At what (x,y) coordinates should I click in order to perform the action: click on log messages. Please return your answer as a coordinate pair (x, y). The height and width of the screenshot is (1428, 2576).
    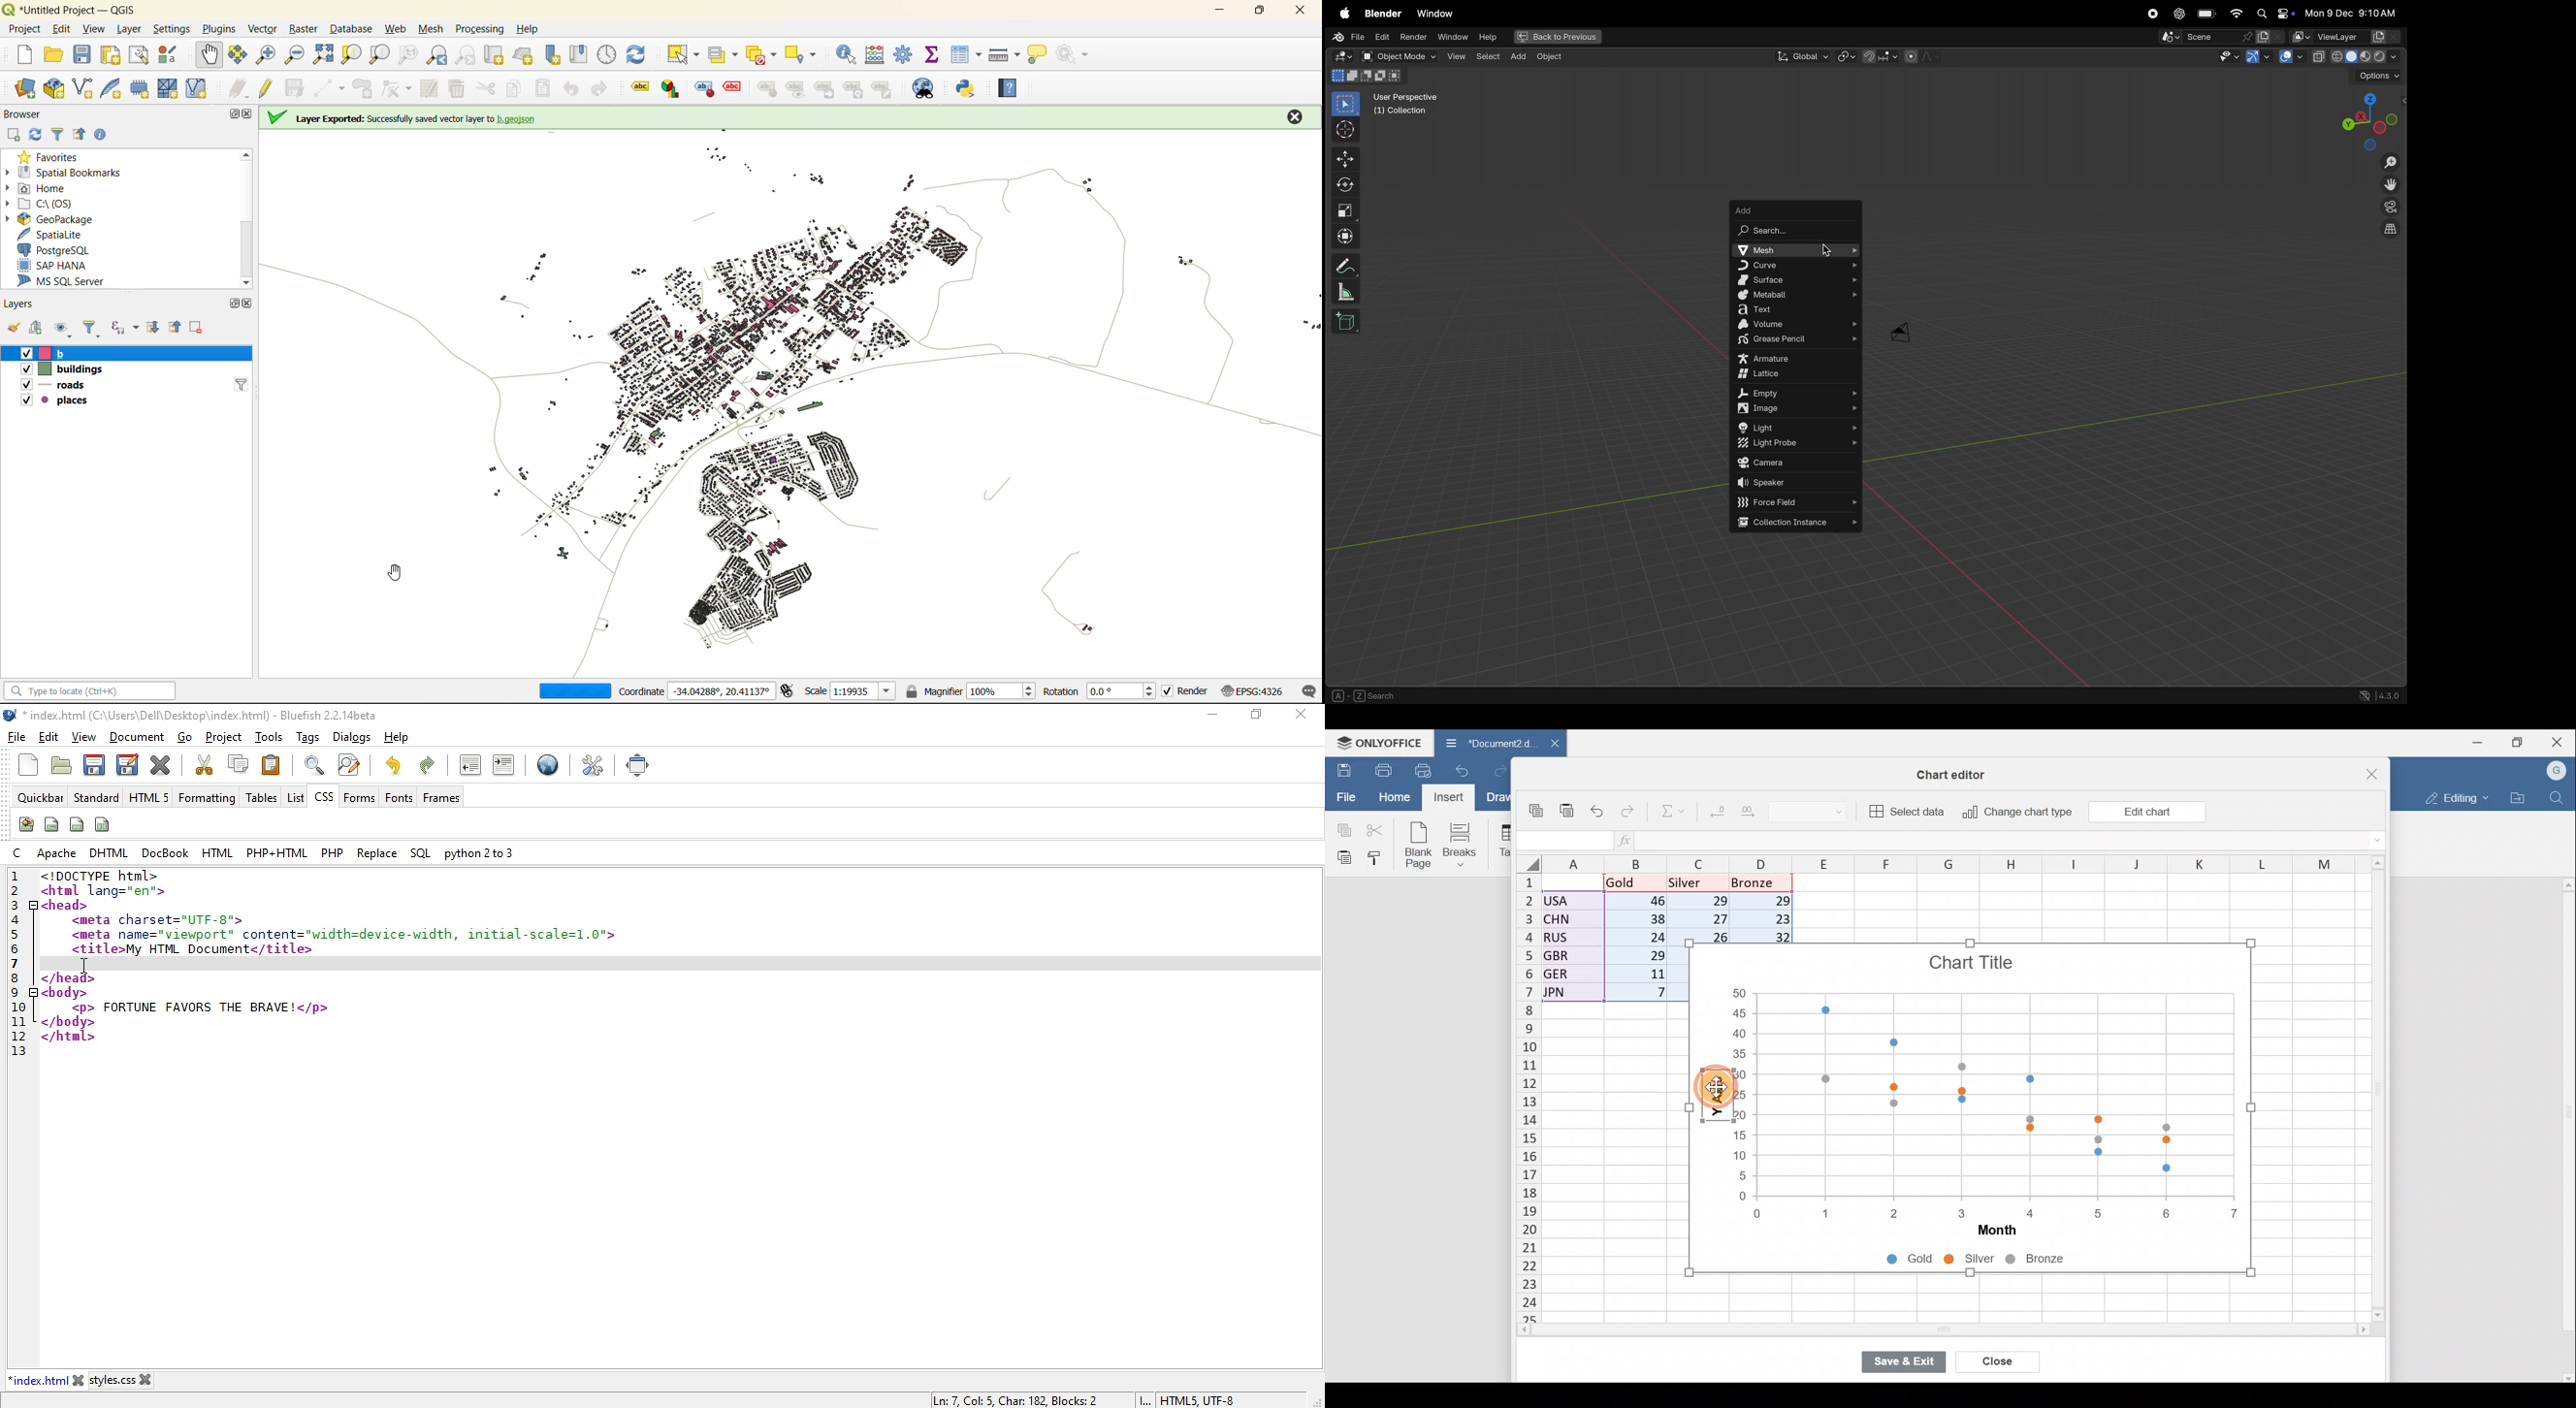
    Looking at the image, I should click on (1307, 690).